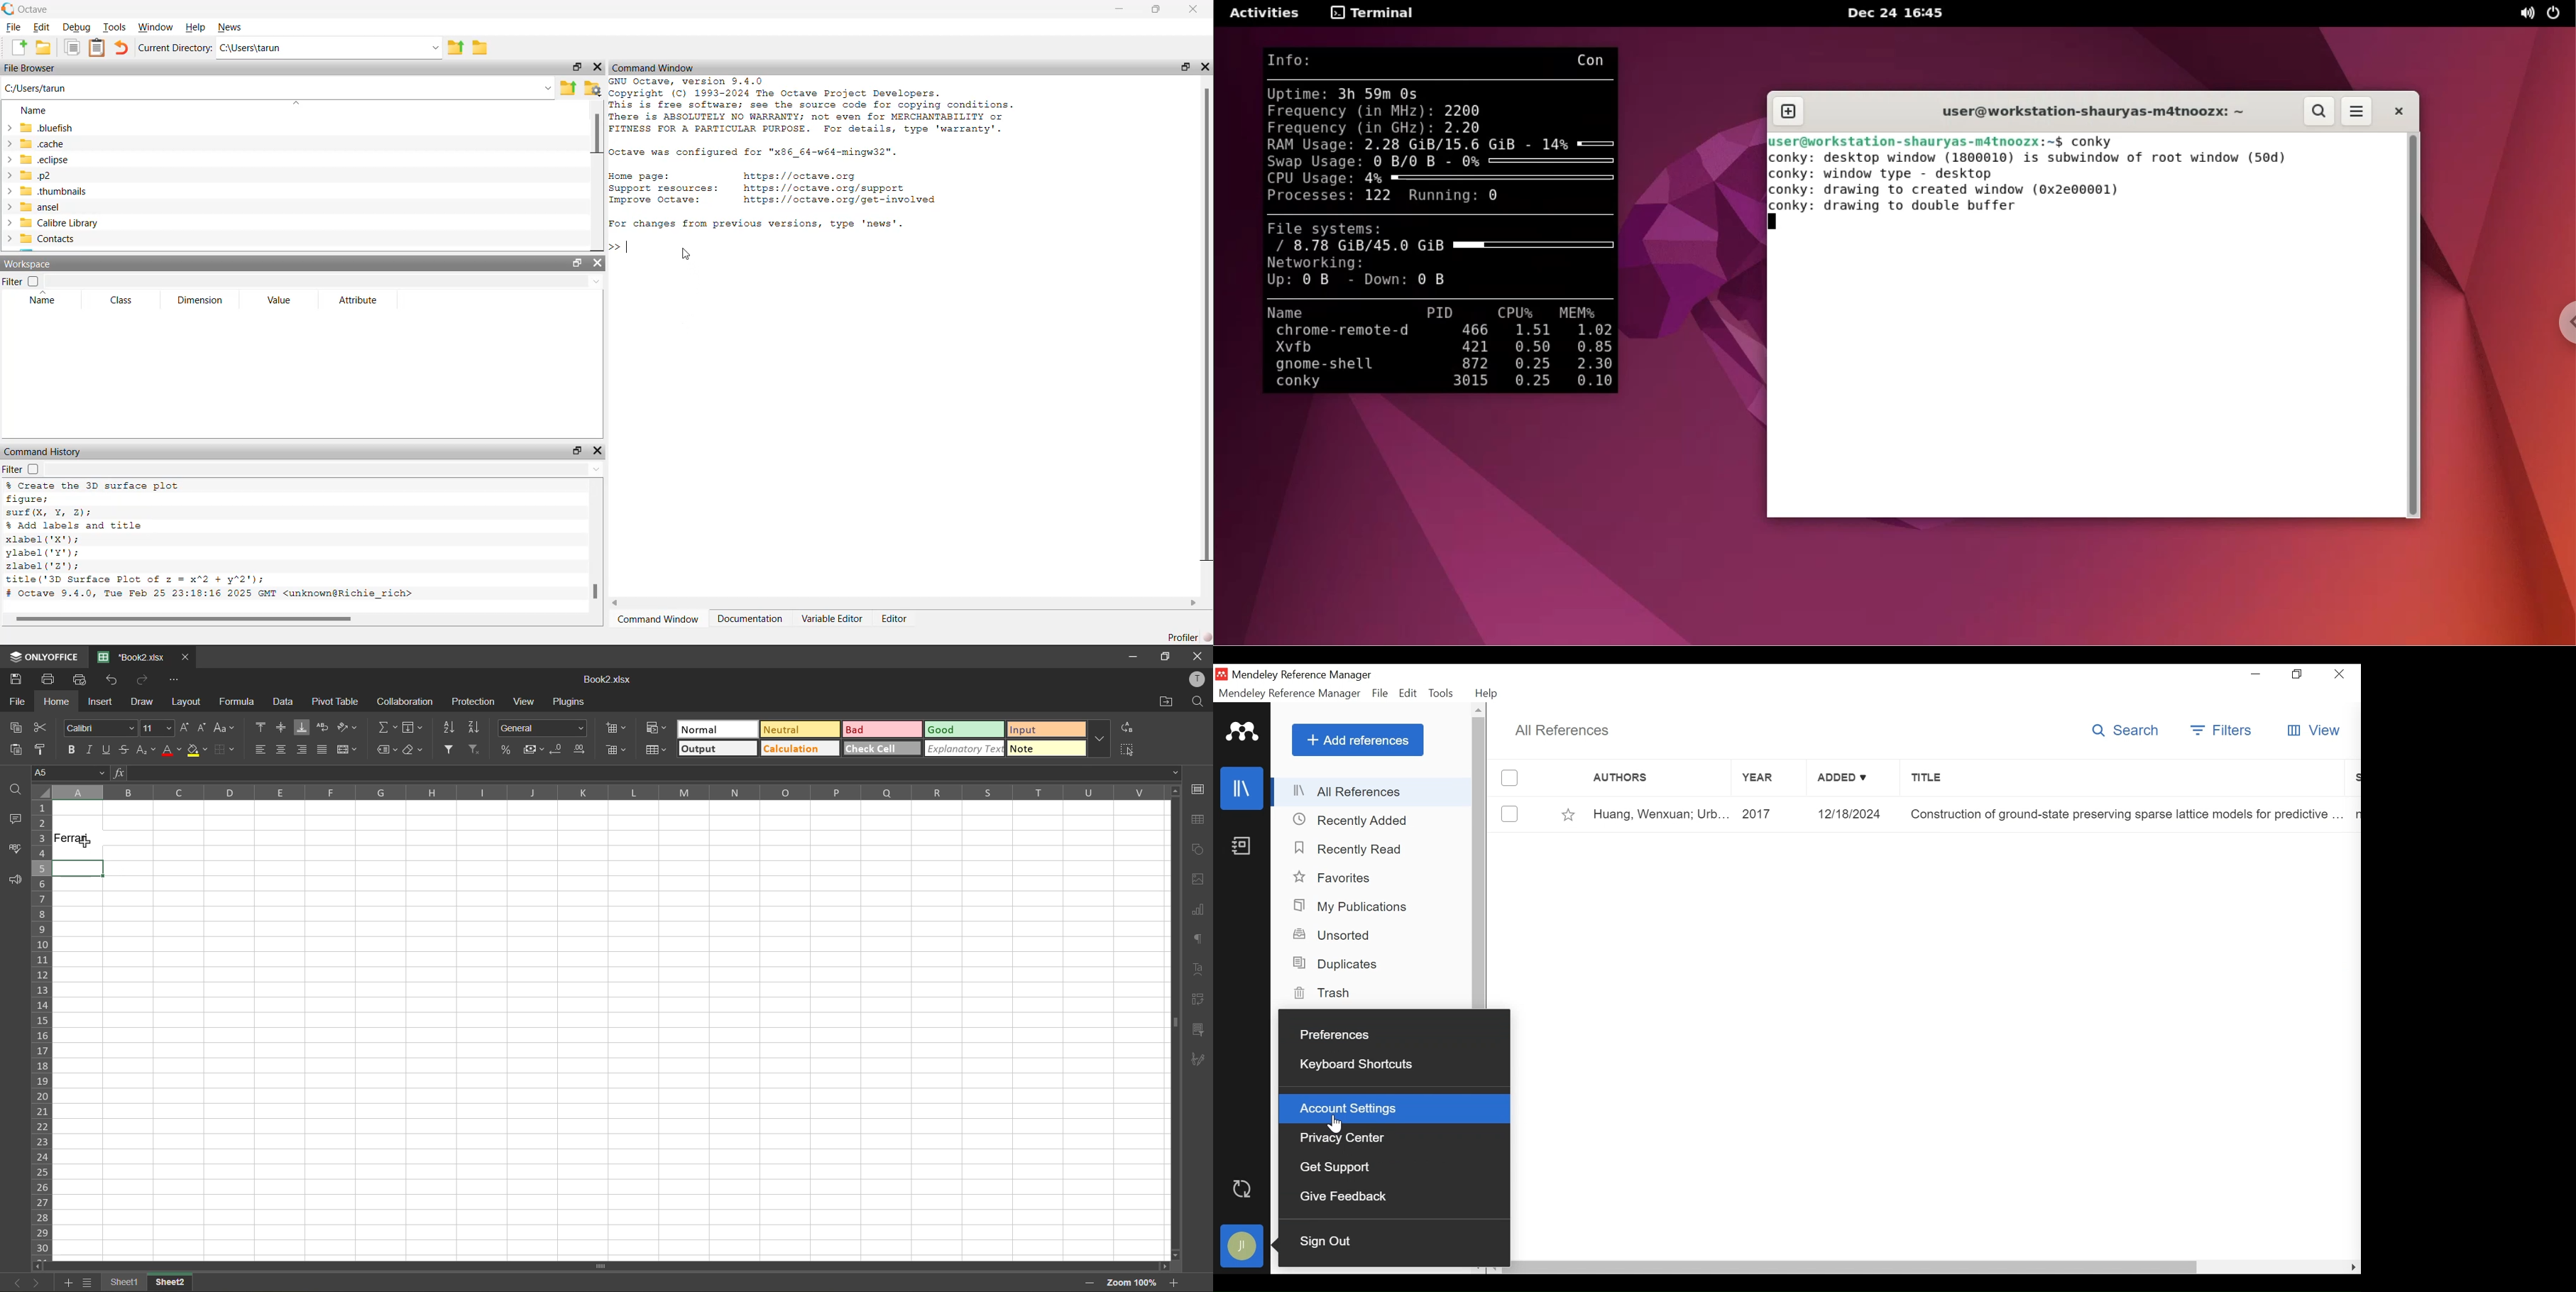 Image resolution: width=2576 pixels, height=1316 pixels. Describe the element at coordinates (34, 110) in the screenshot. I see `Name` at that location.